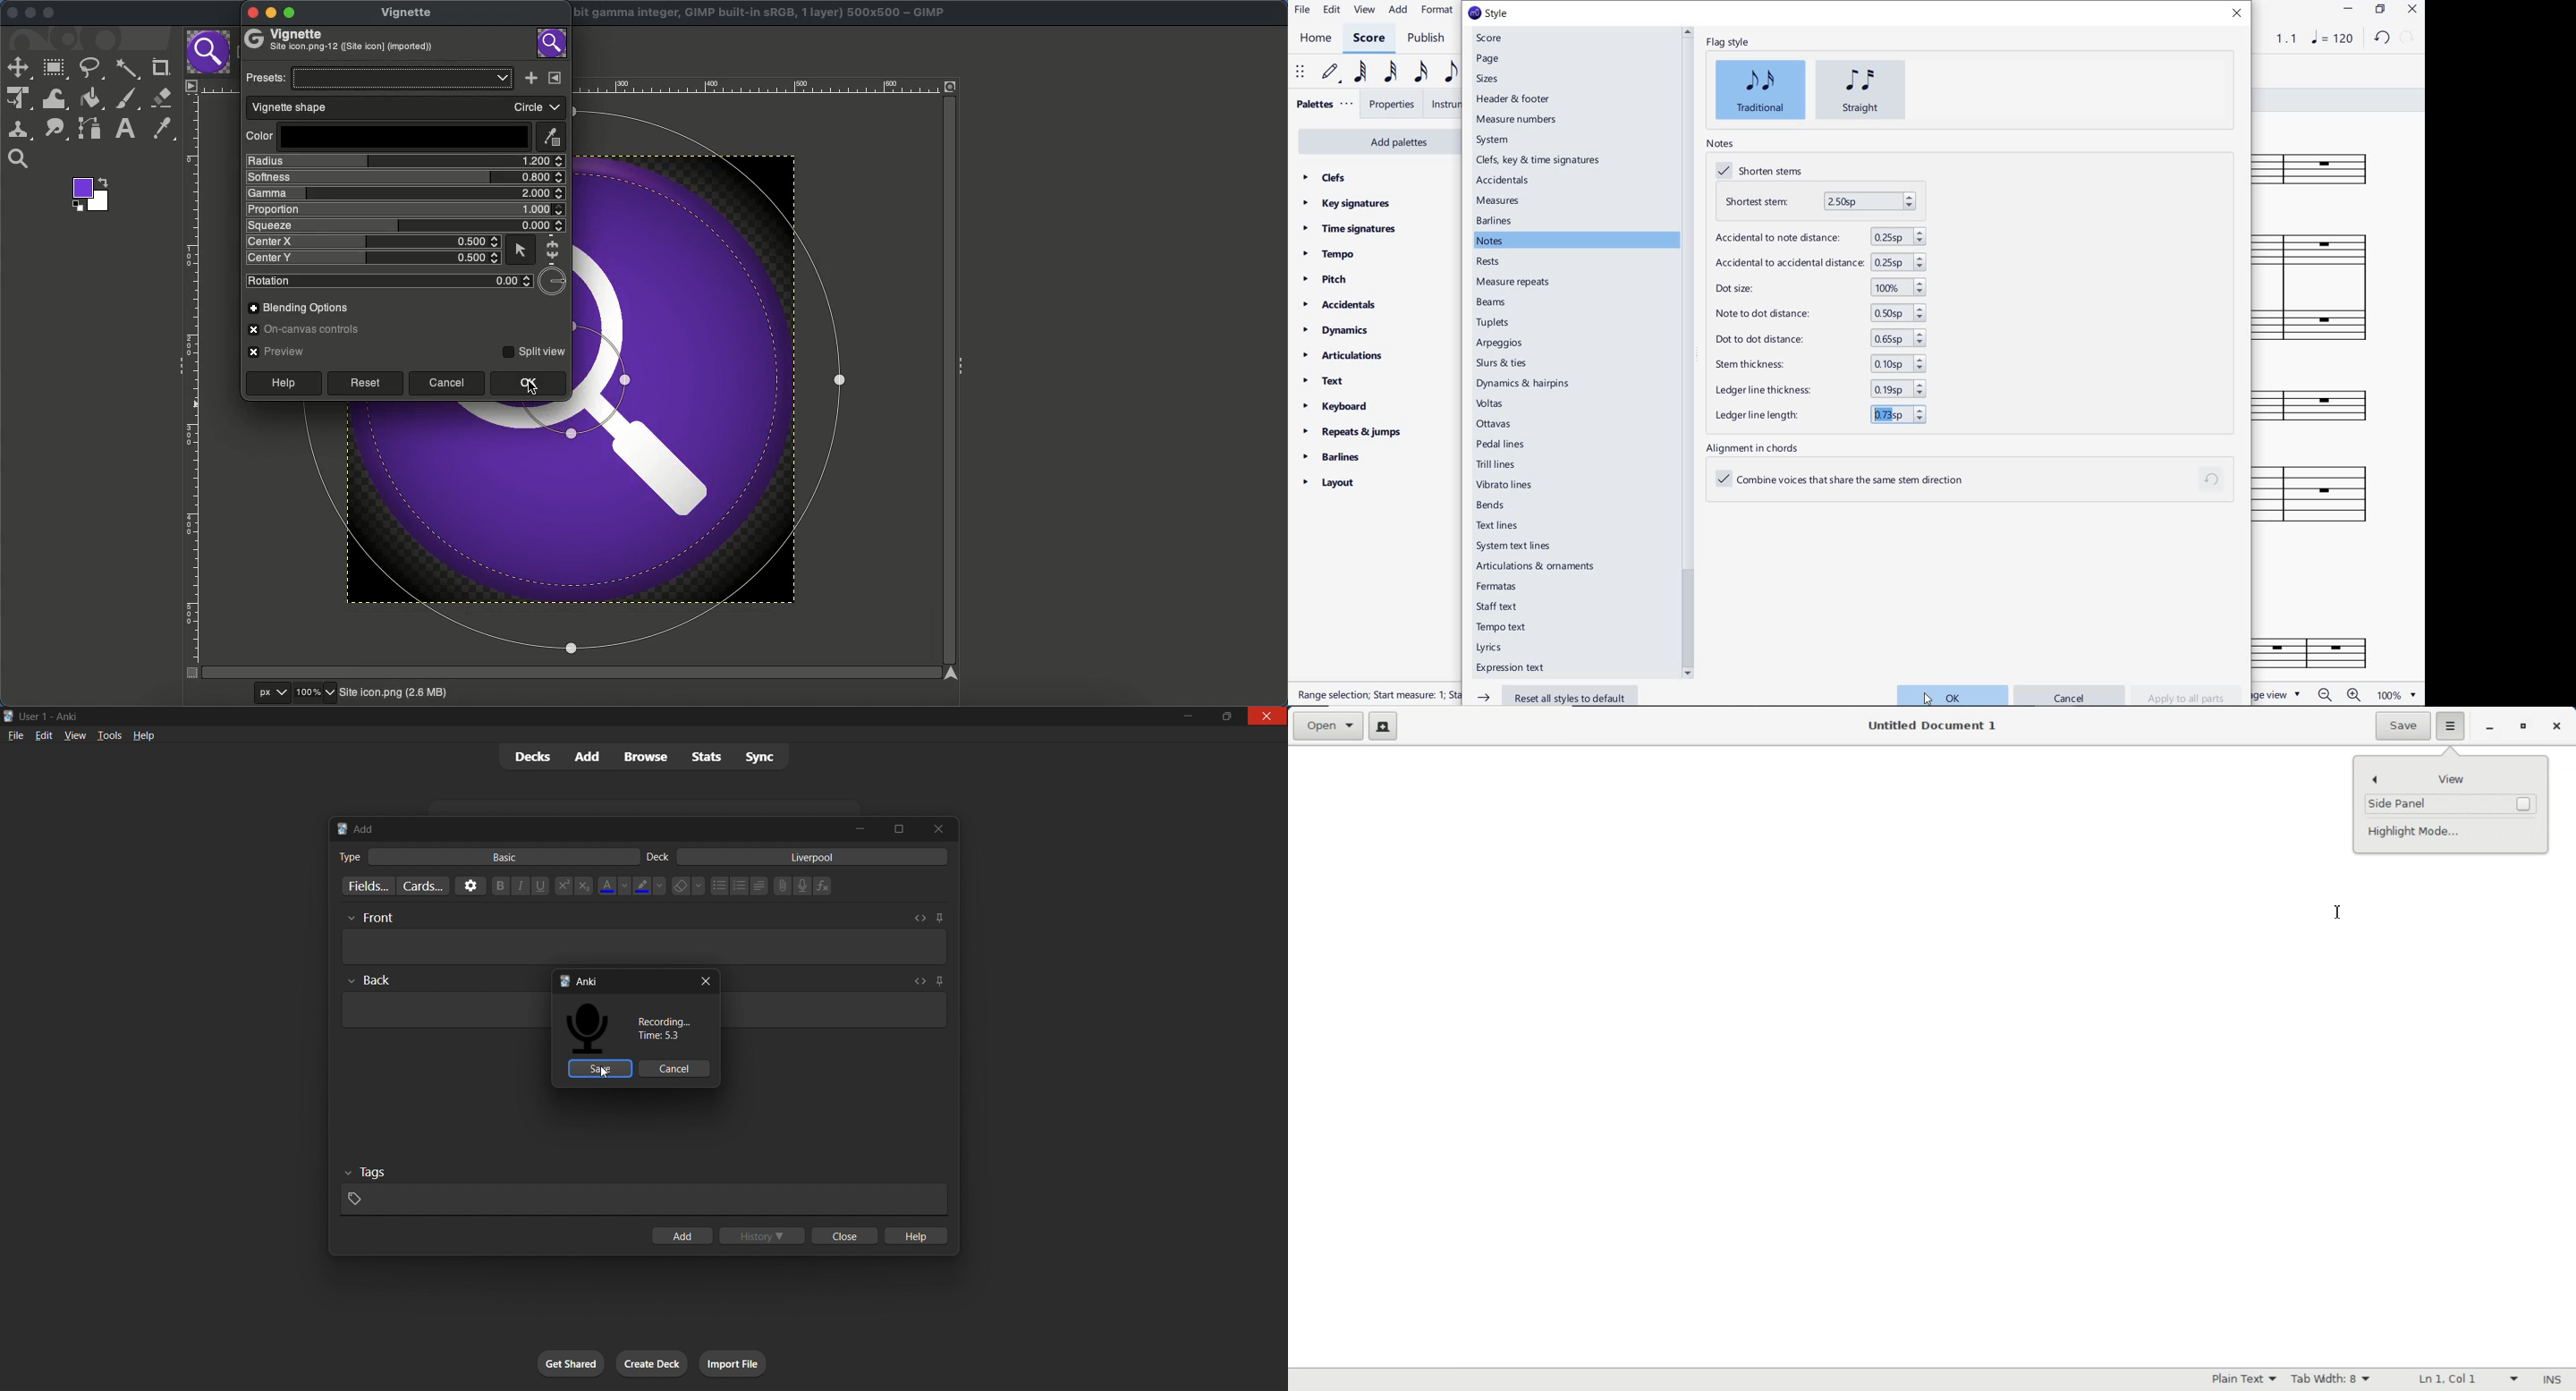  I want to click on help, so click(920, 1235).